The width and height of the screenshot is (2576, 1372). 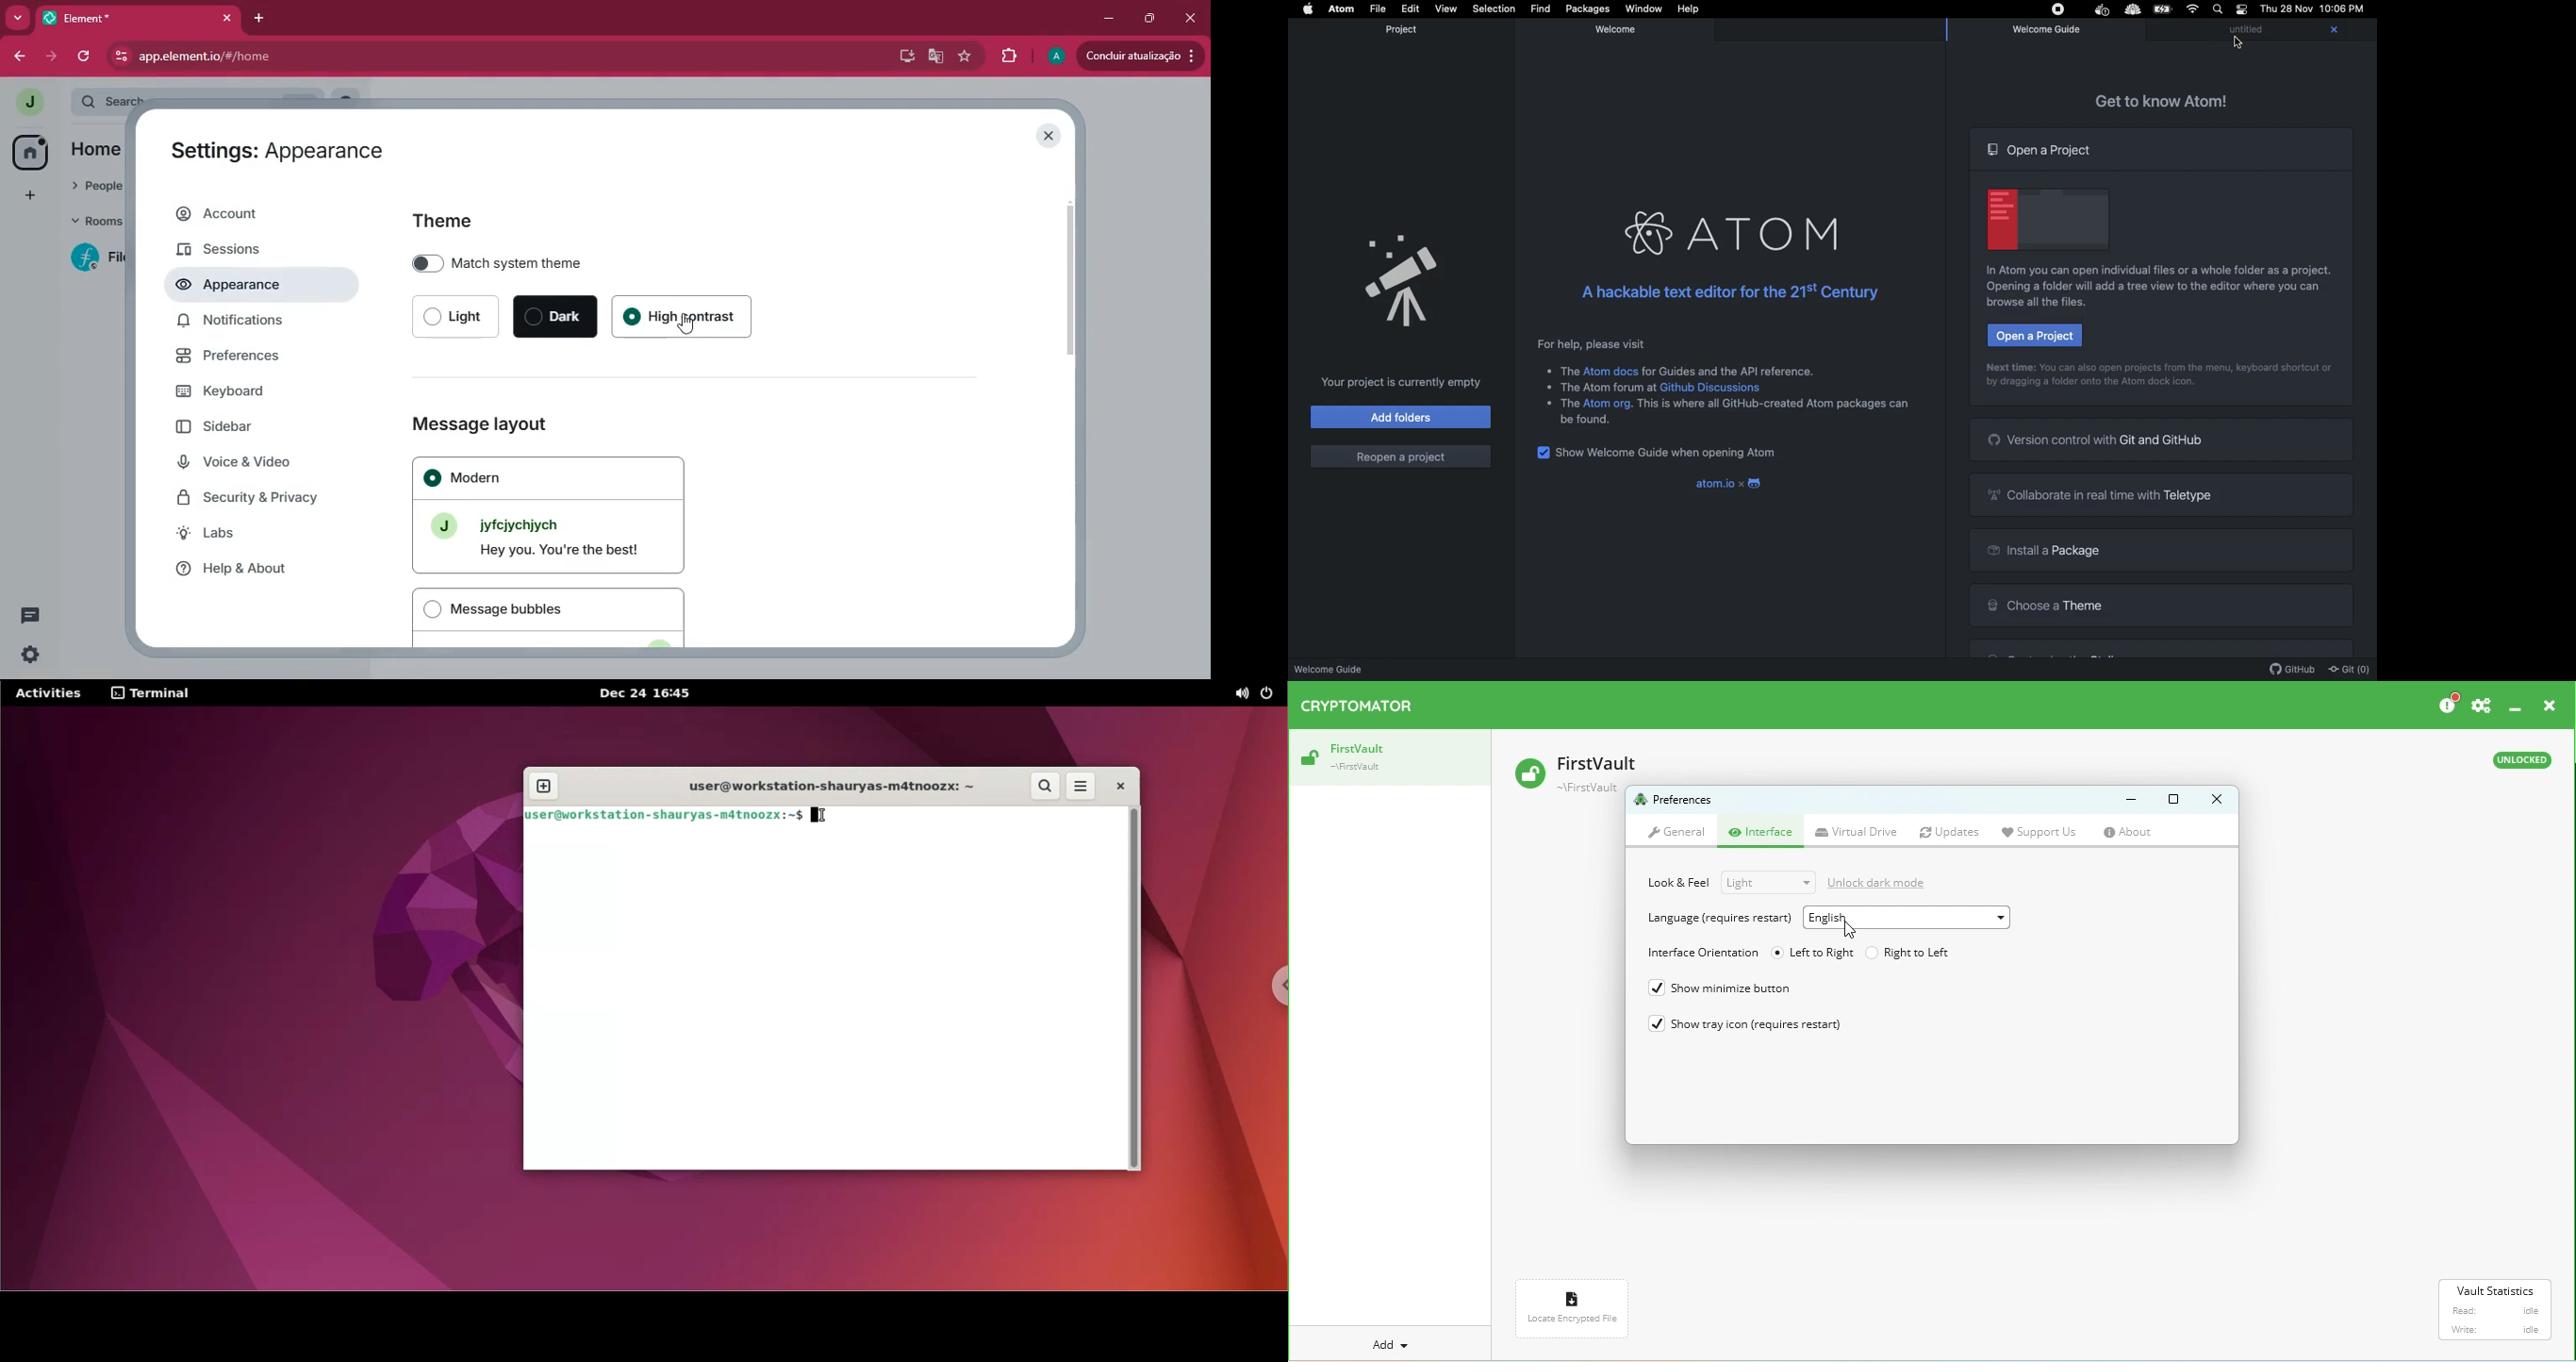 What do you see at coordinates (49, 57) in the screenshot?
I see `forward` at bounding box center [49, 57].